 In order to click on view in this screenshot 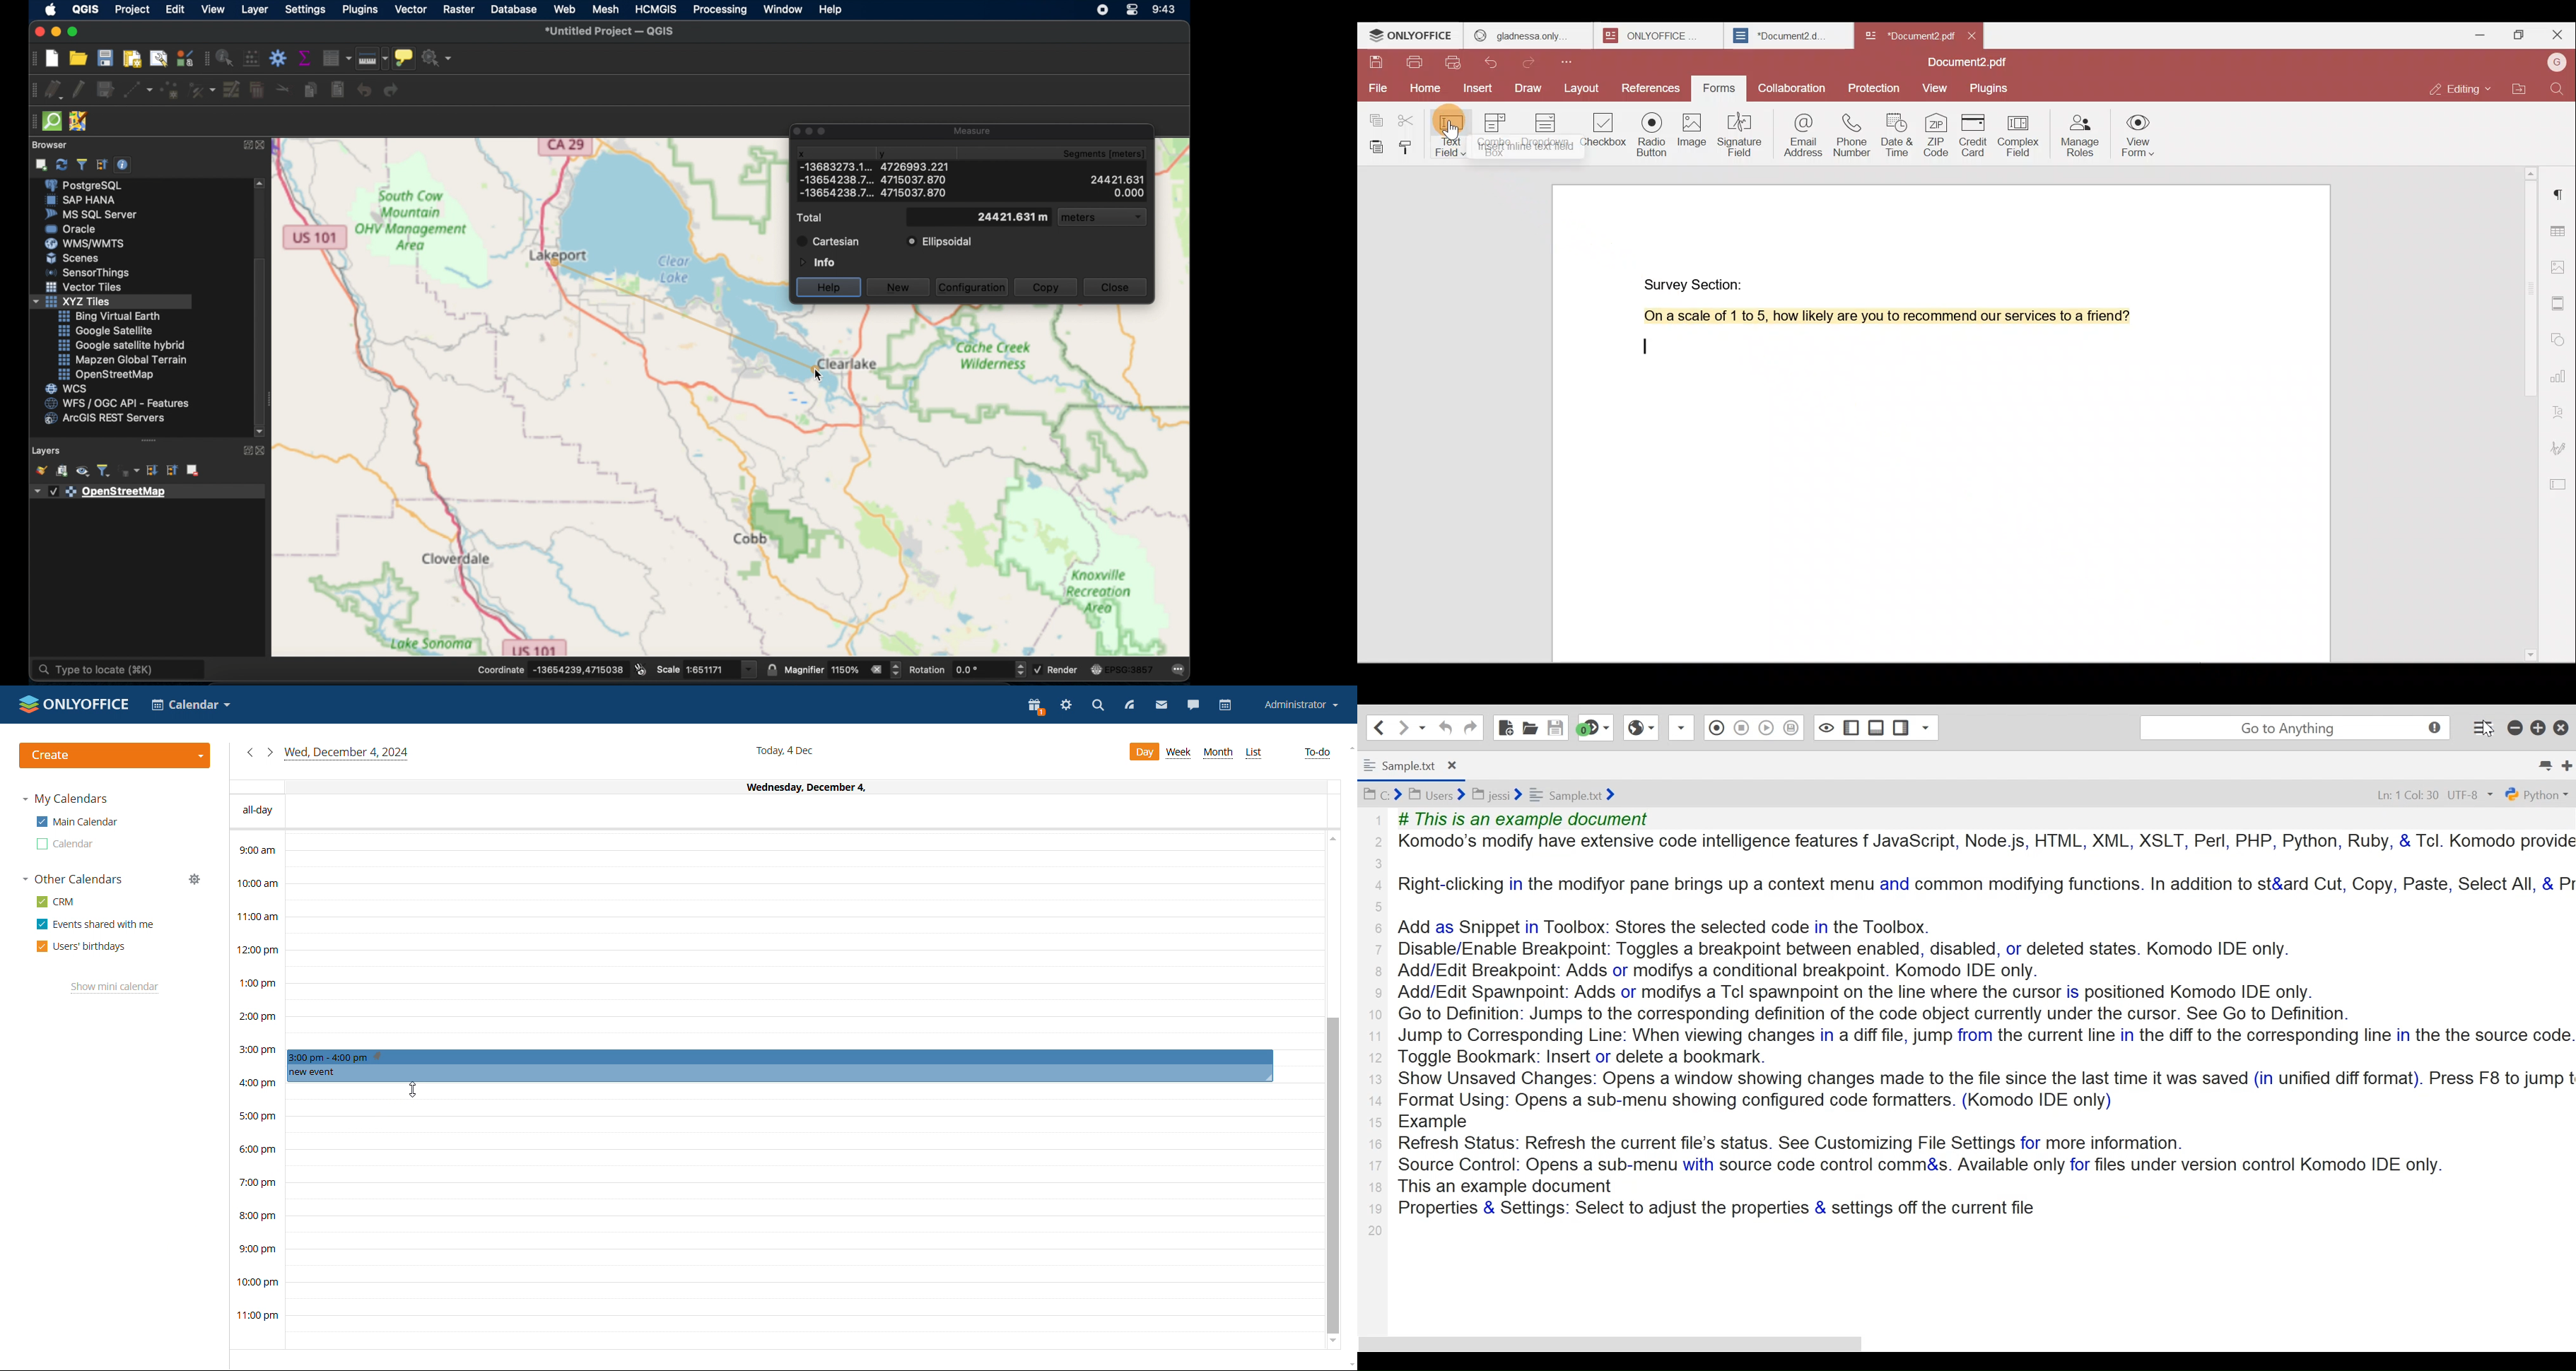, I will do `click(212, 9)`.